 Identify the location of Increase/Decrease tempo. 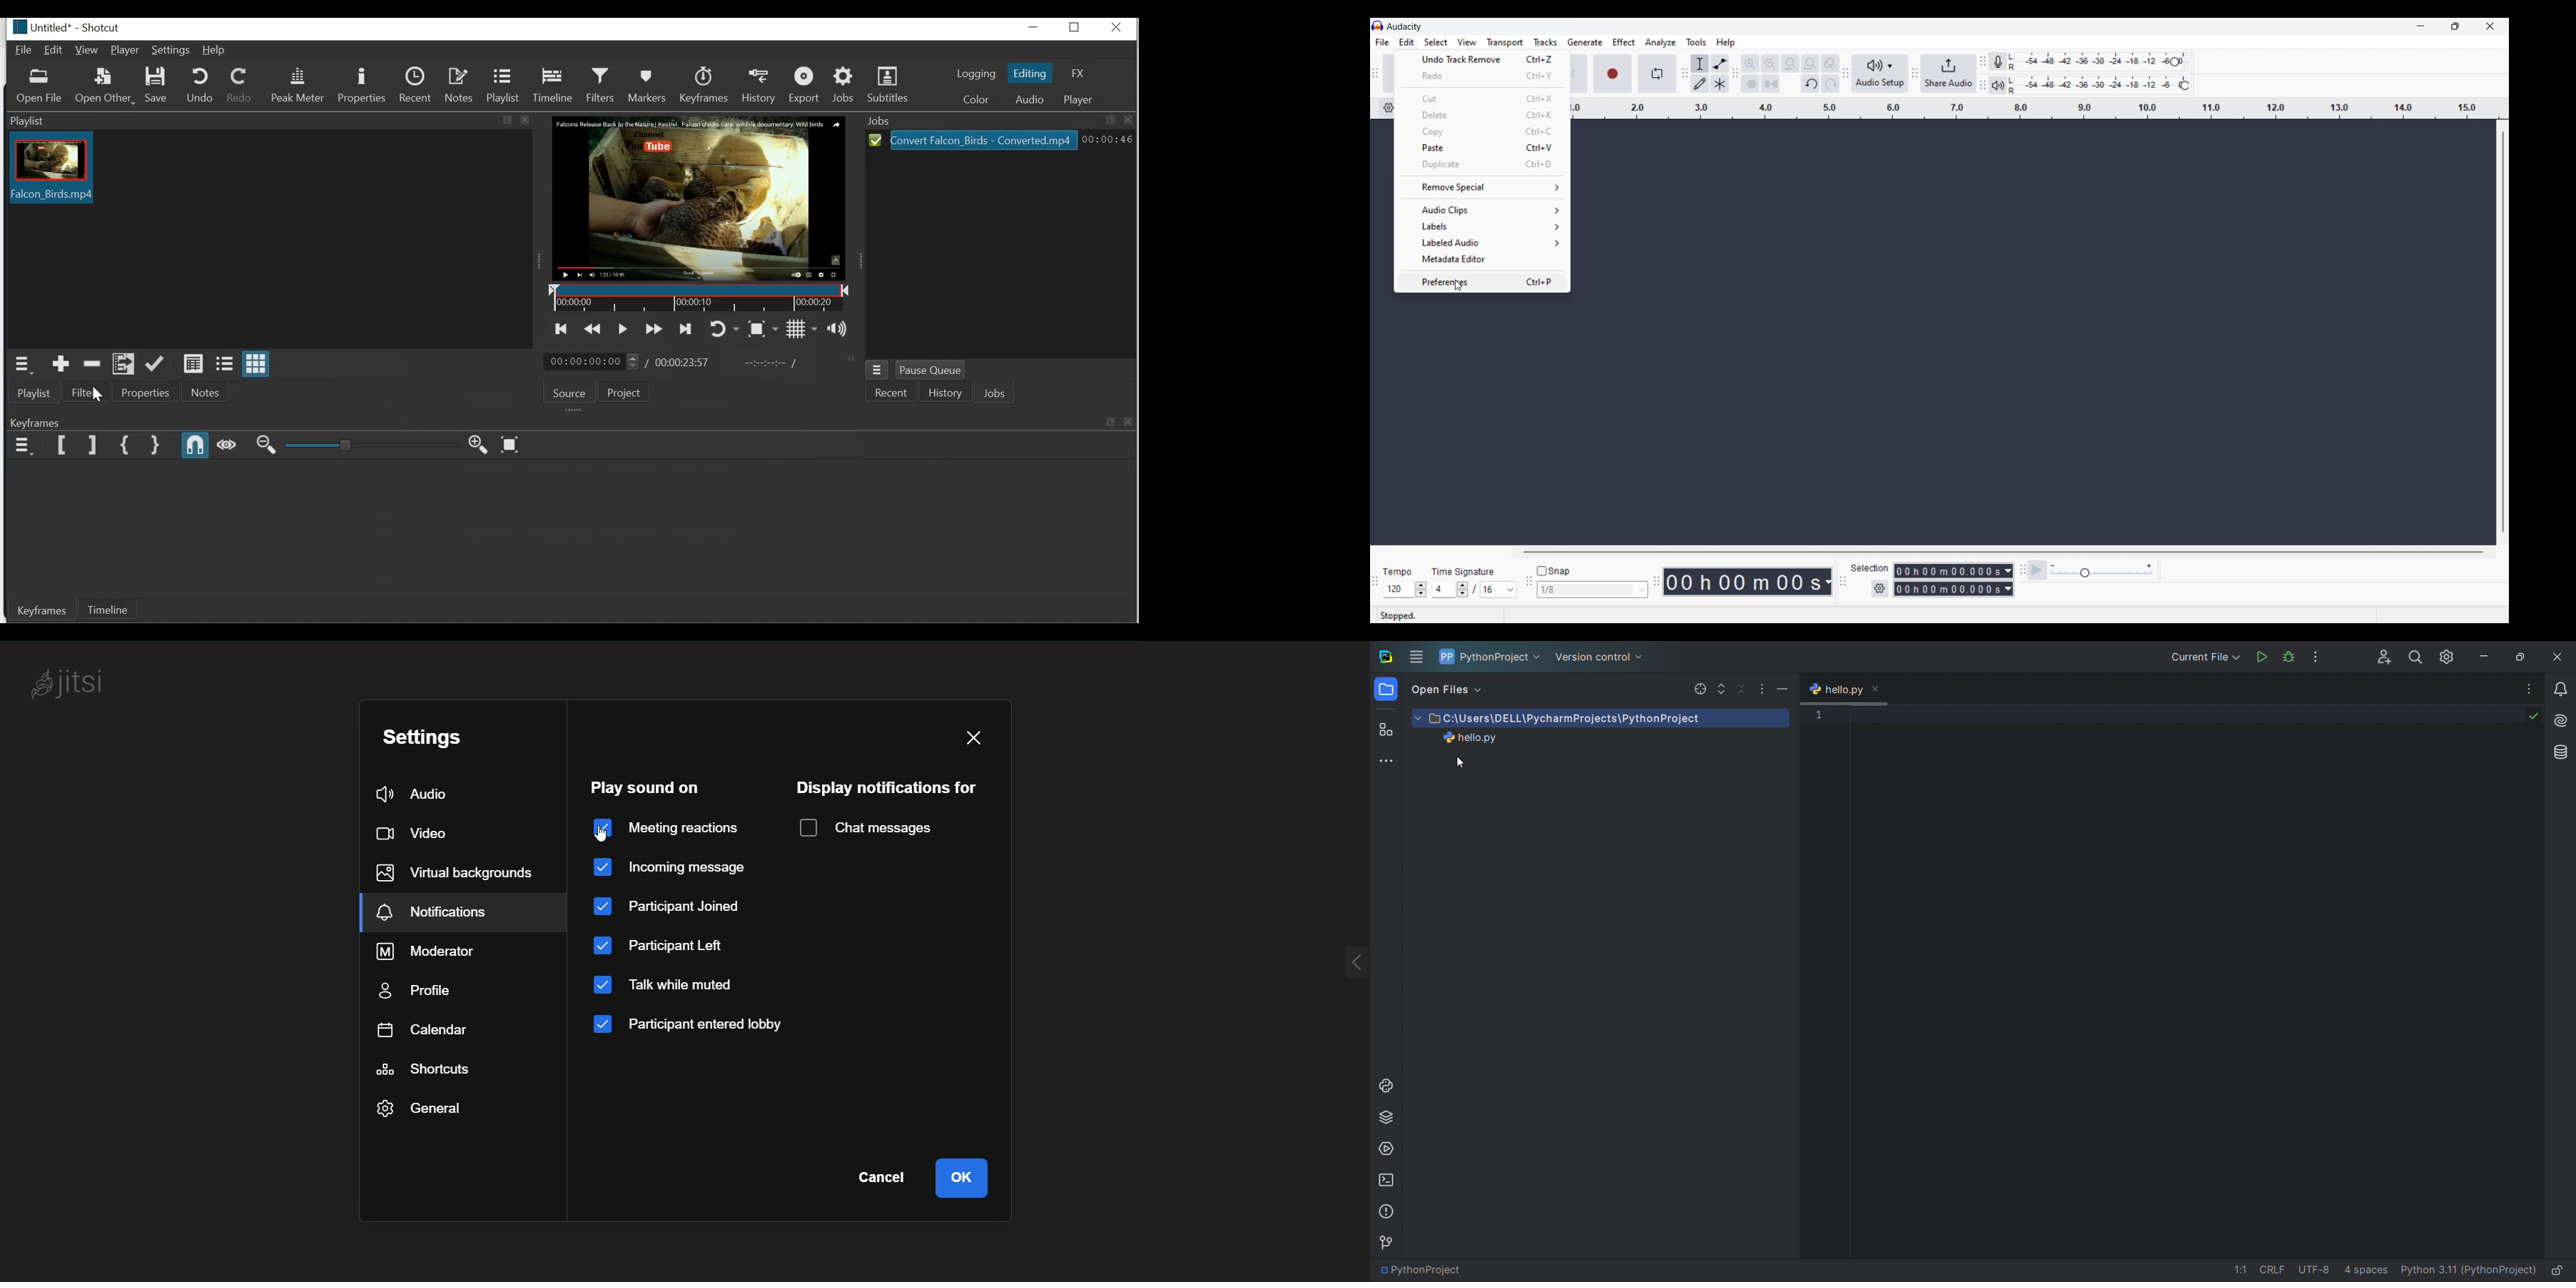
(1421, 589).